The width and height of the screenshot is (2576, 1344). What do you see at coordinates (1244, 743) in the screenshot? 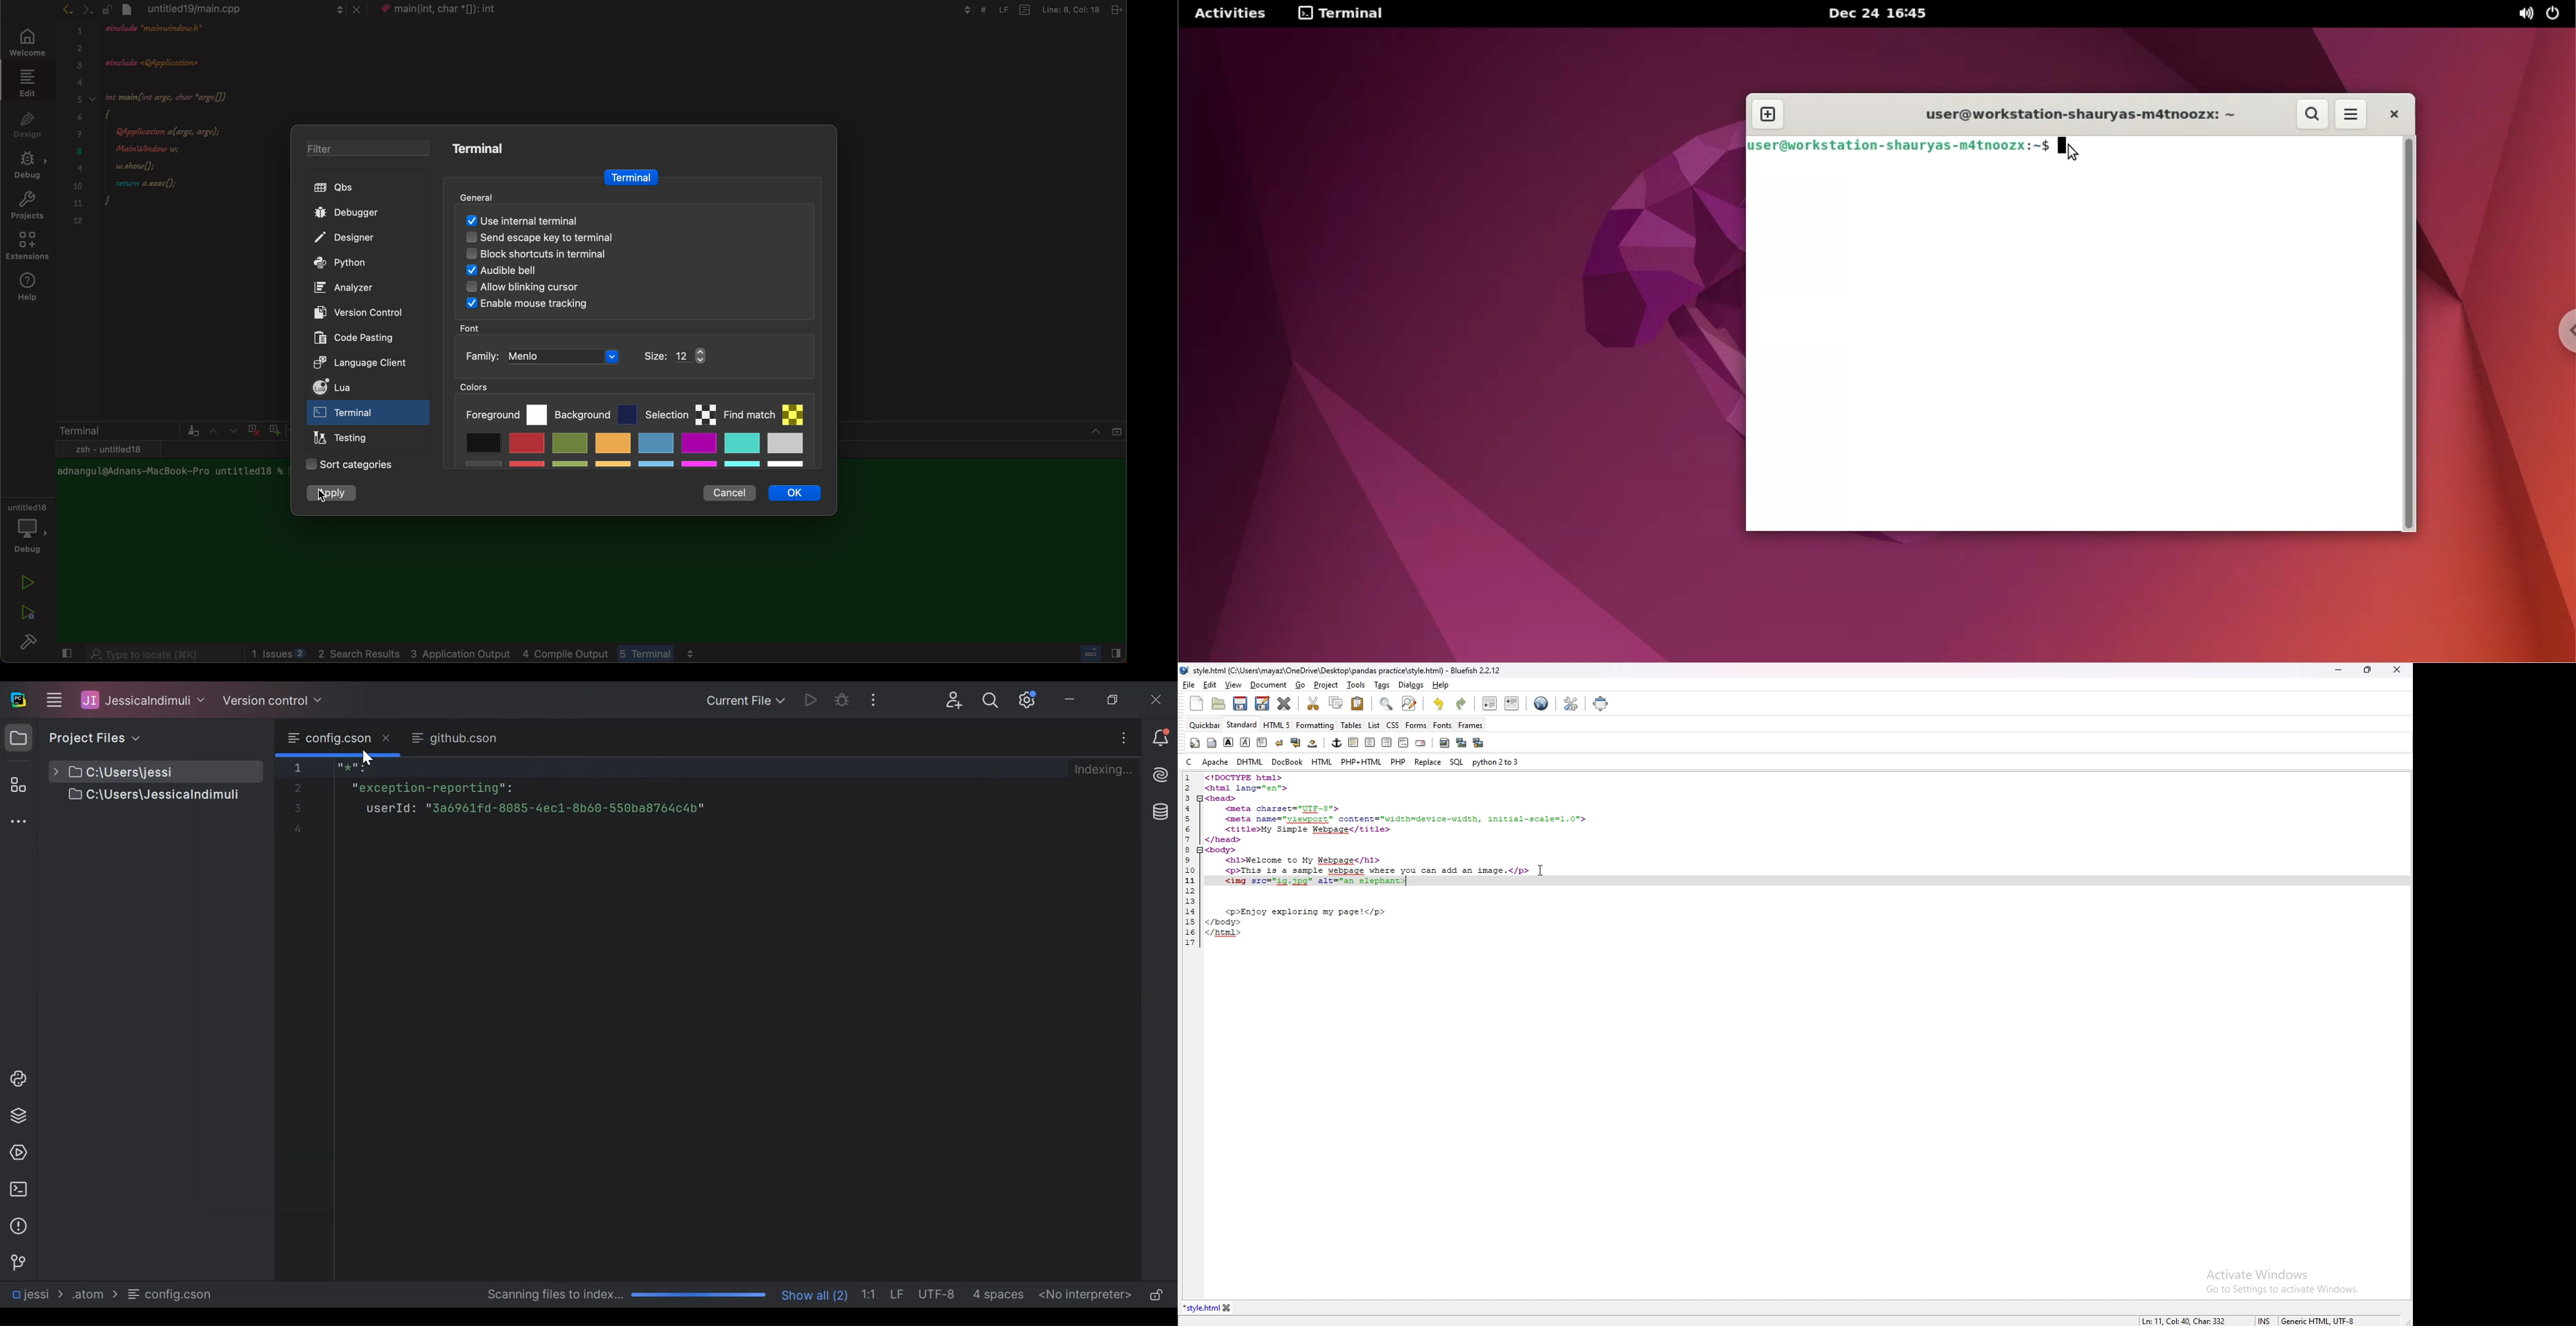
I see `italic` at bounding box center [1244, 743].